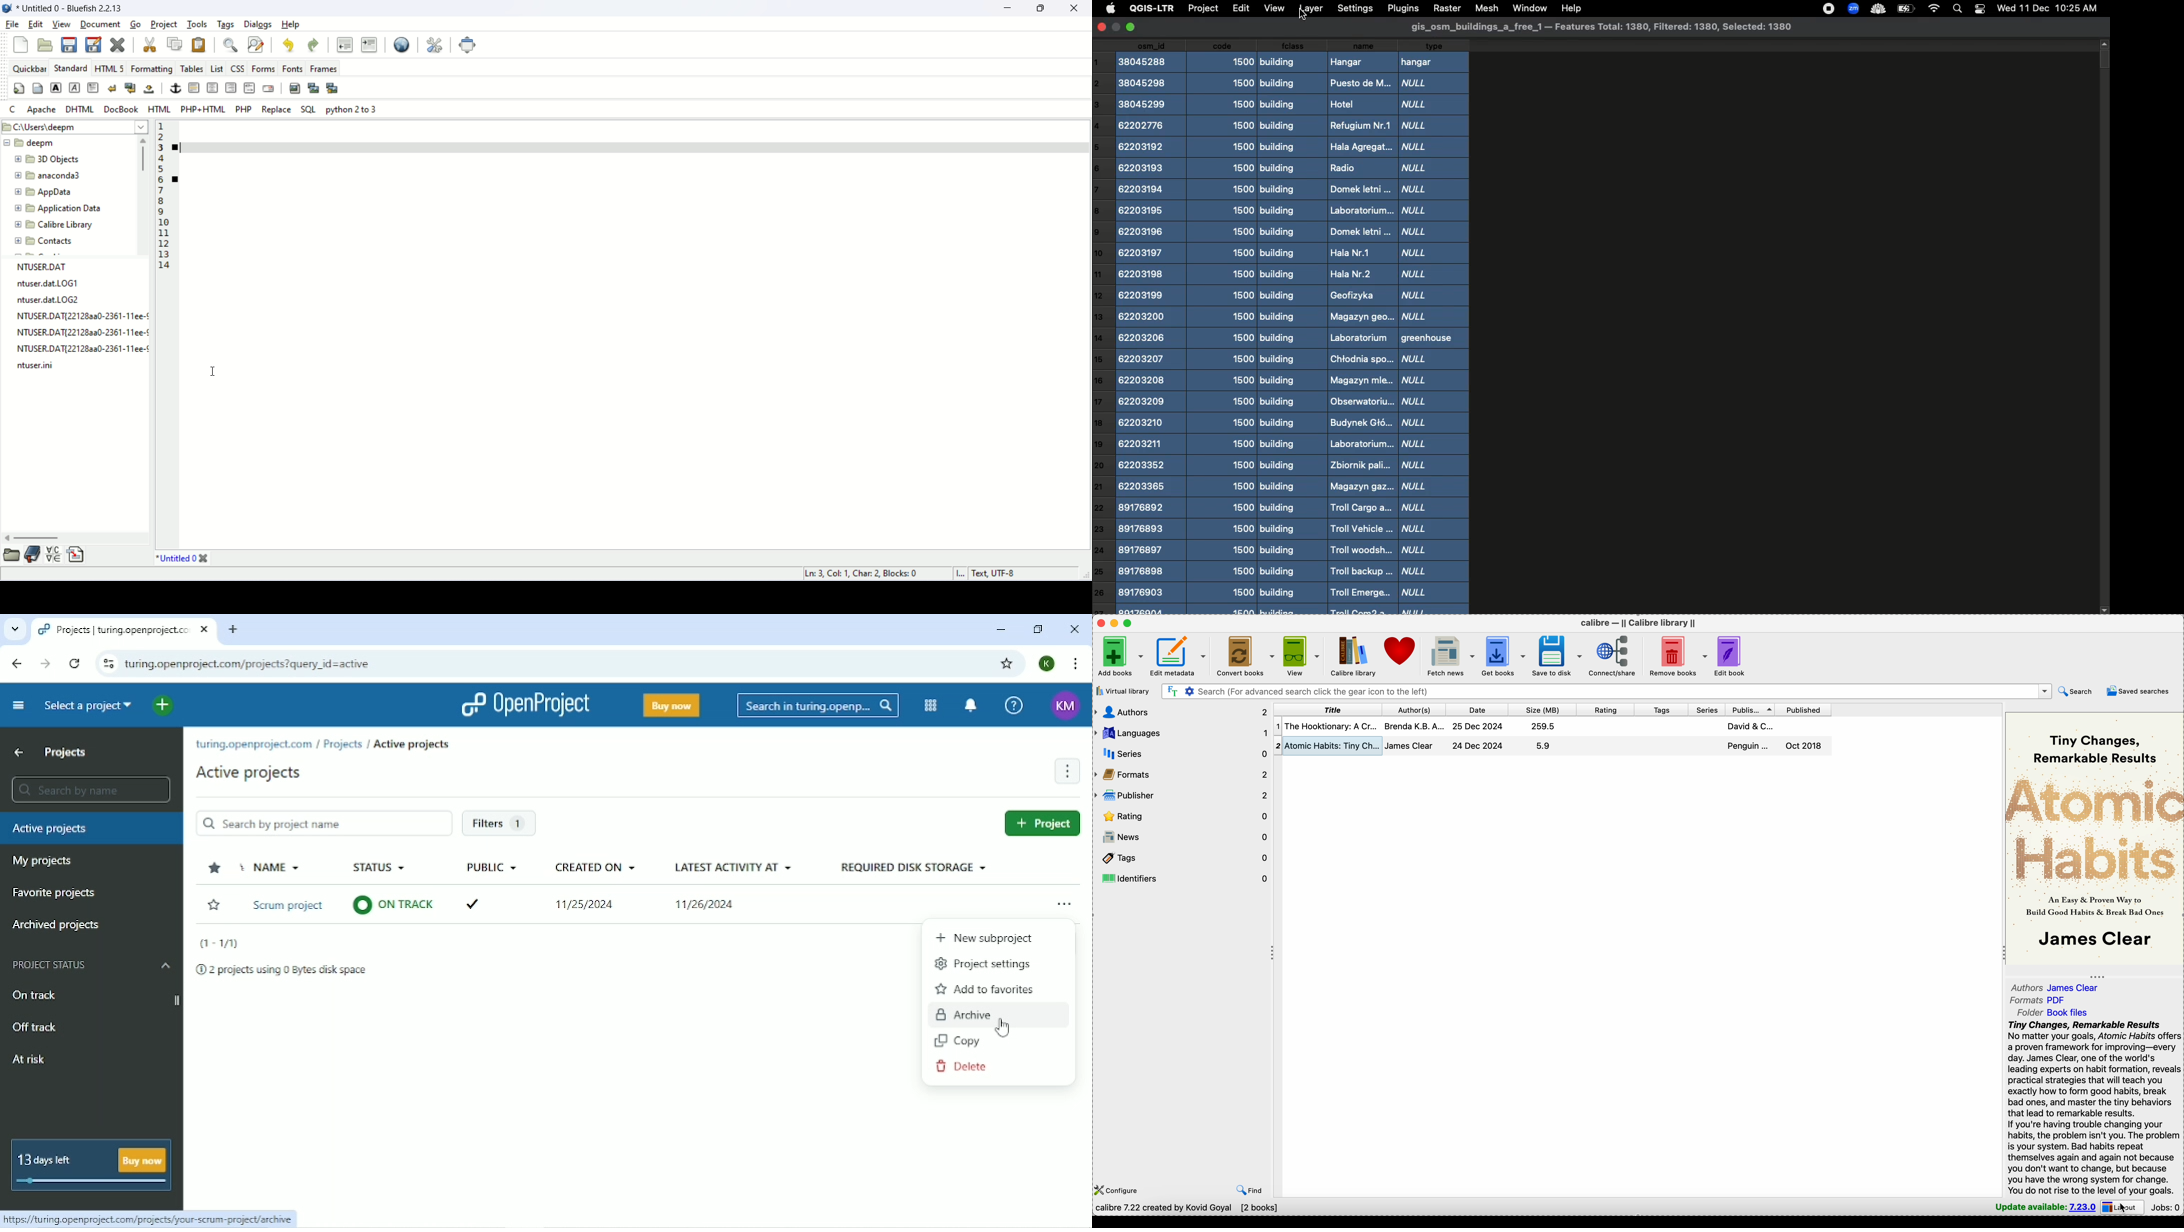 This screenshot has width=2184, height=1232. Describe the element at coordinates (1360, 327) in the screenshot. I see `Name` at that location.